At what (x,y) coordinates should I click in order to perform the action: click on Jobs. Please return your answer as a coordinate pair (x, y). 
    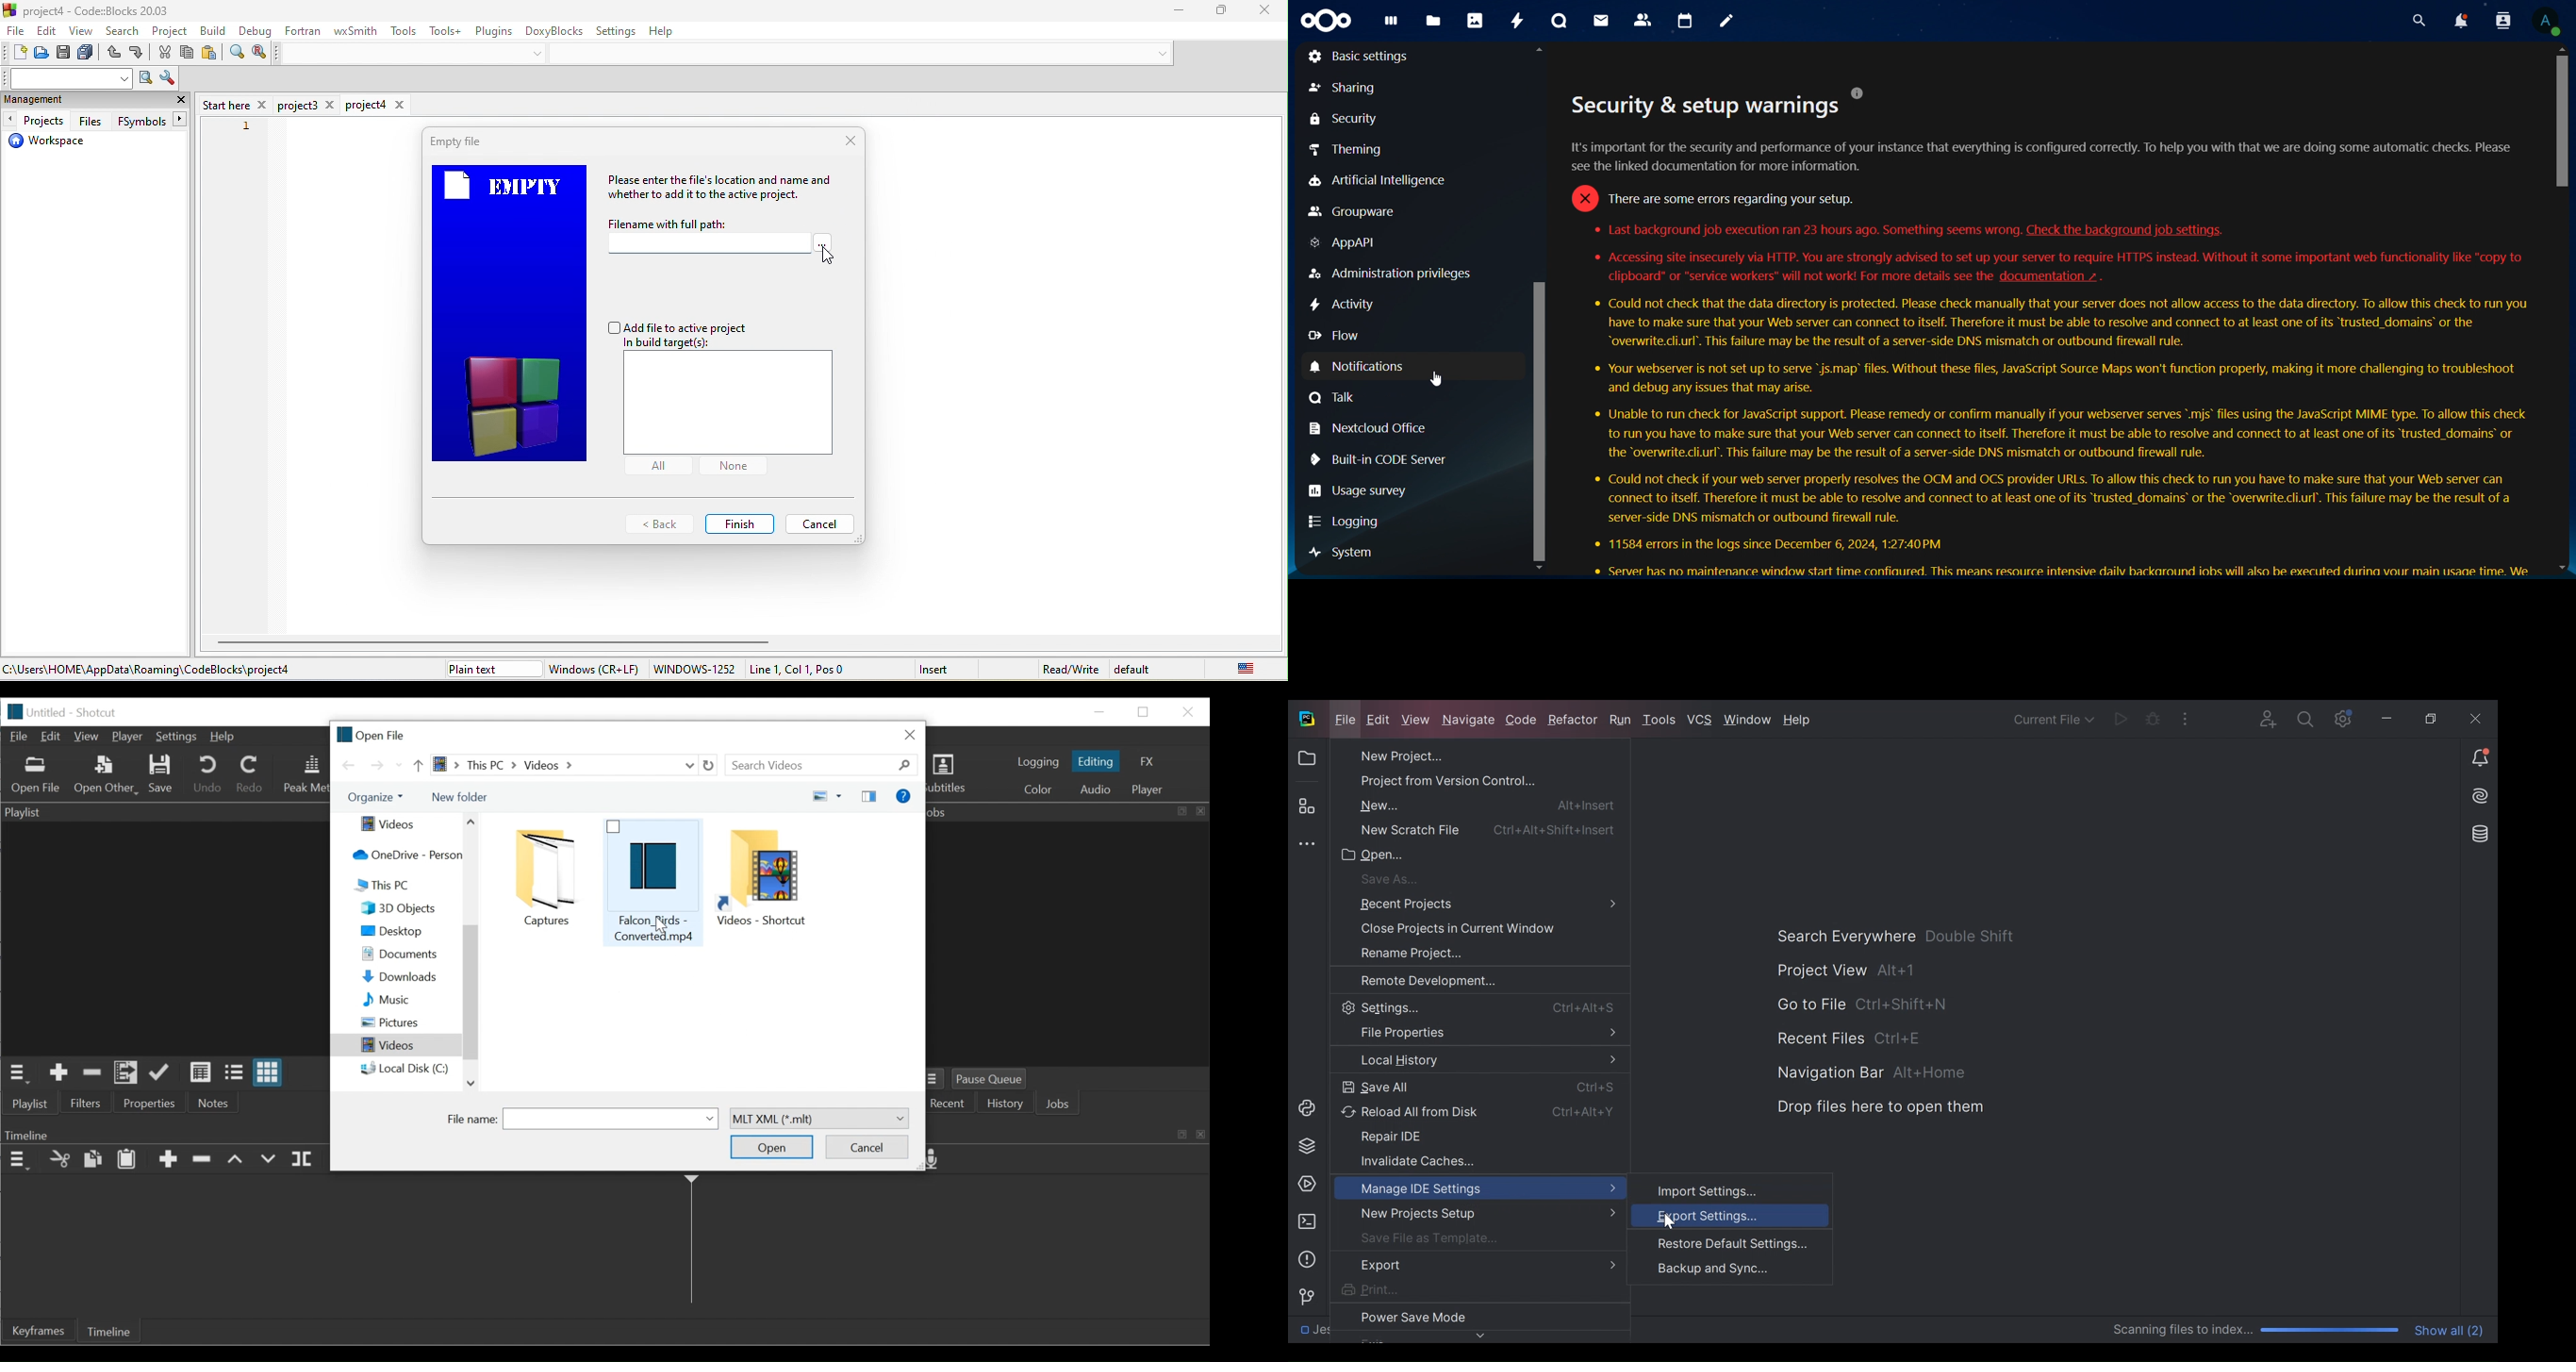
    Looking at the image, I should click on (1062, 1105).